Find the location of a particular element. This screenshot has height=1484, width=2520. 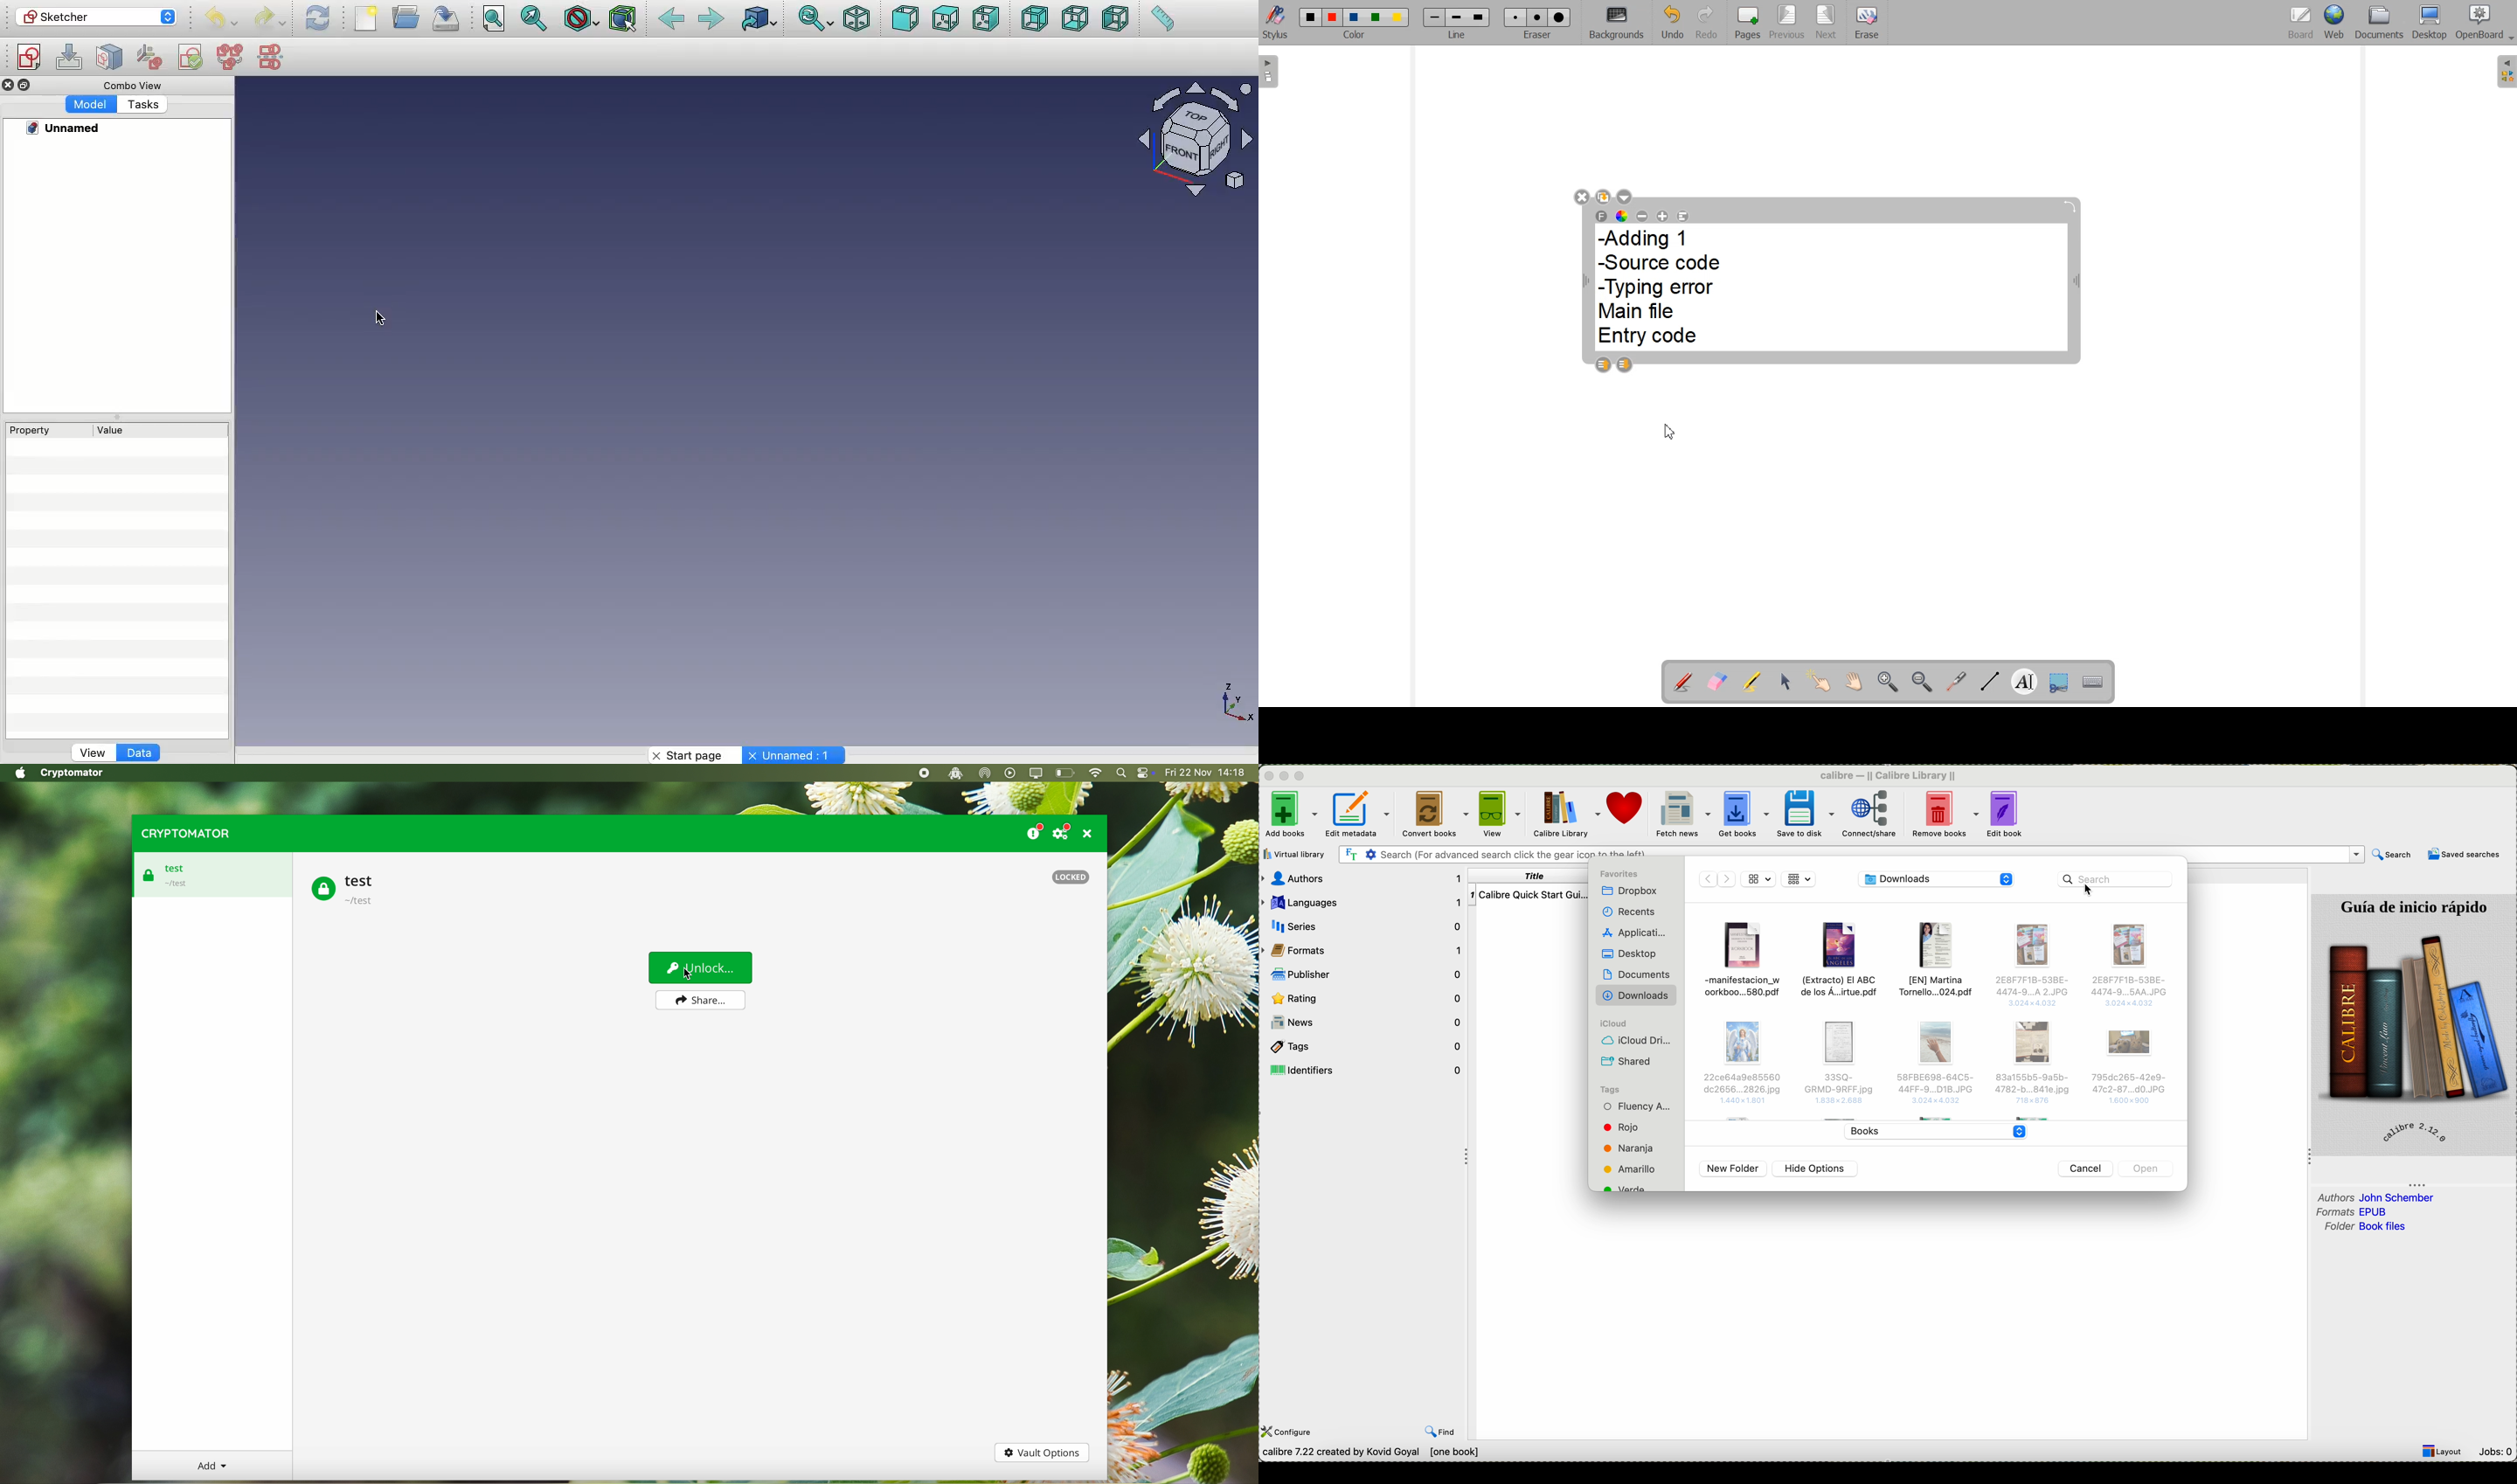

Front is located at coordinates (905, 21).